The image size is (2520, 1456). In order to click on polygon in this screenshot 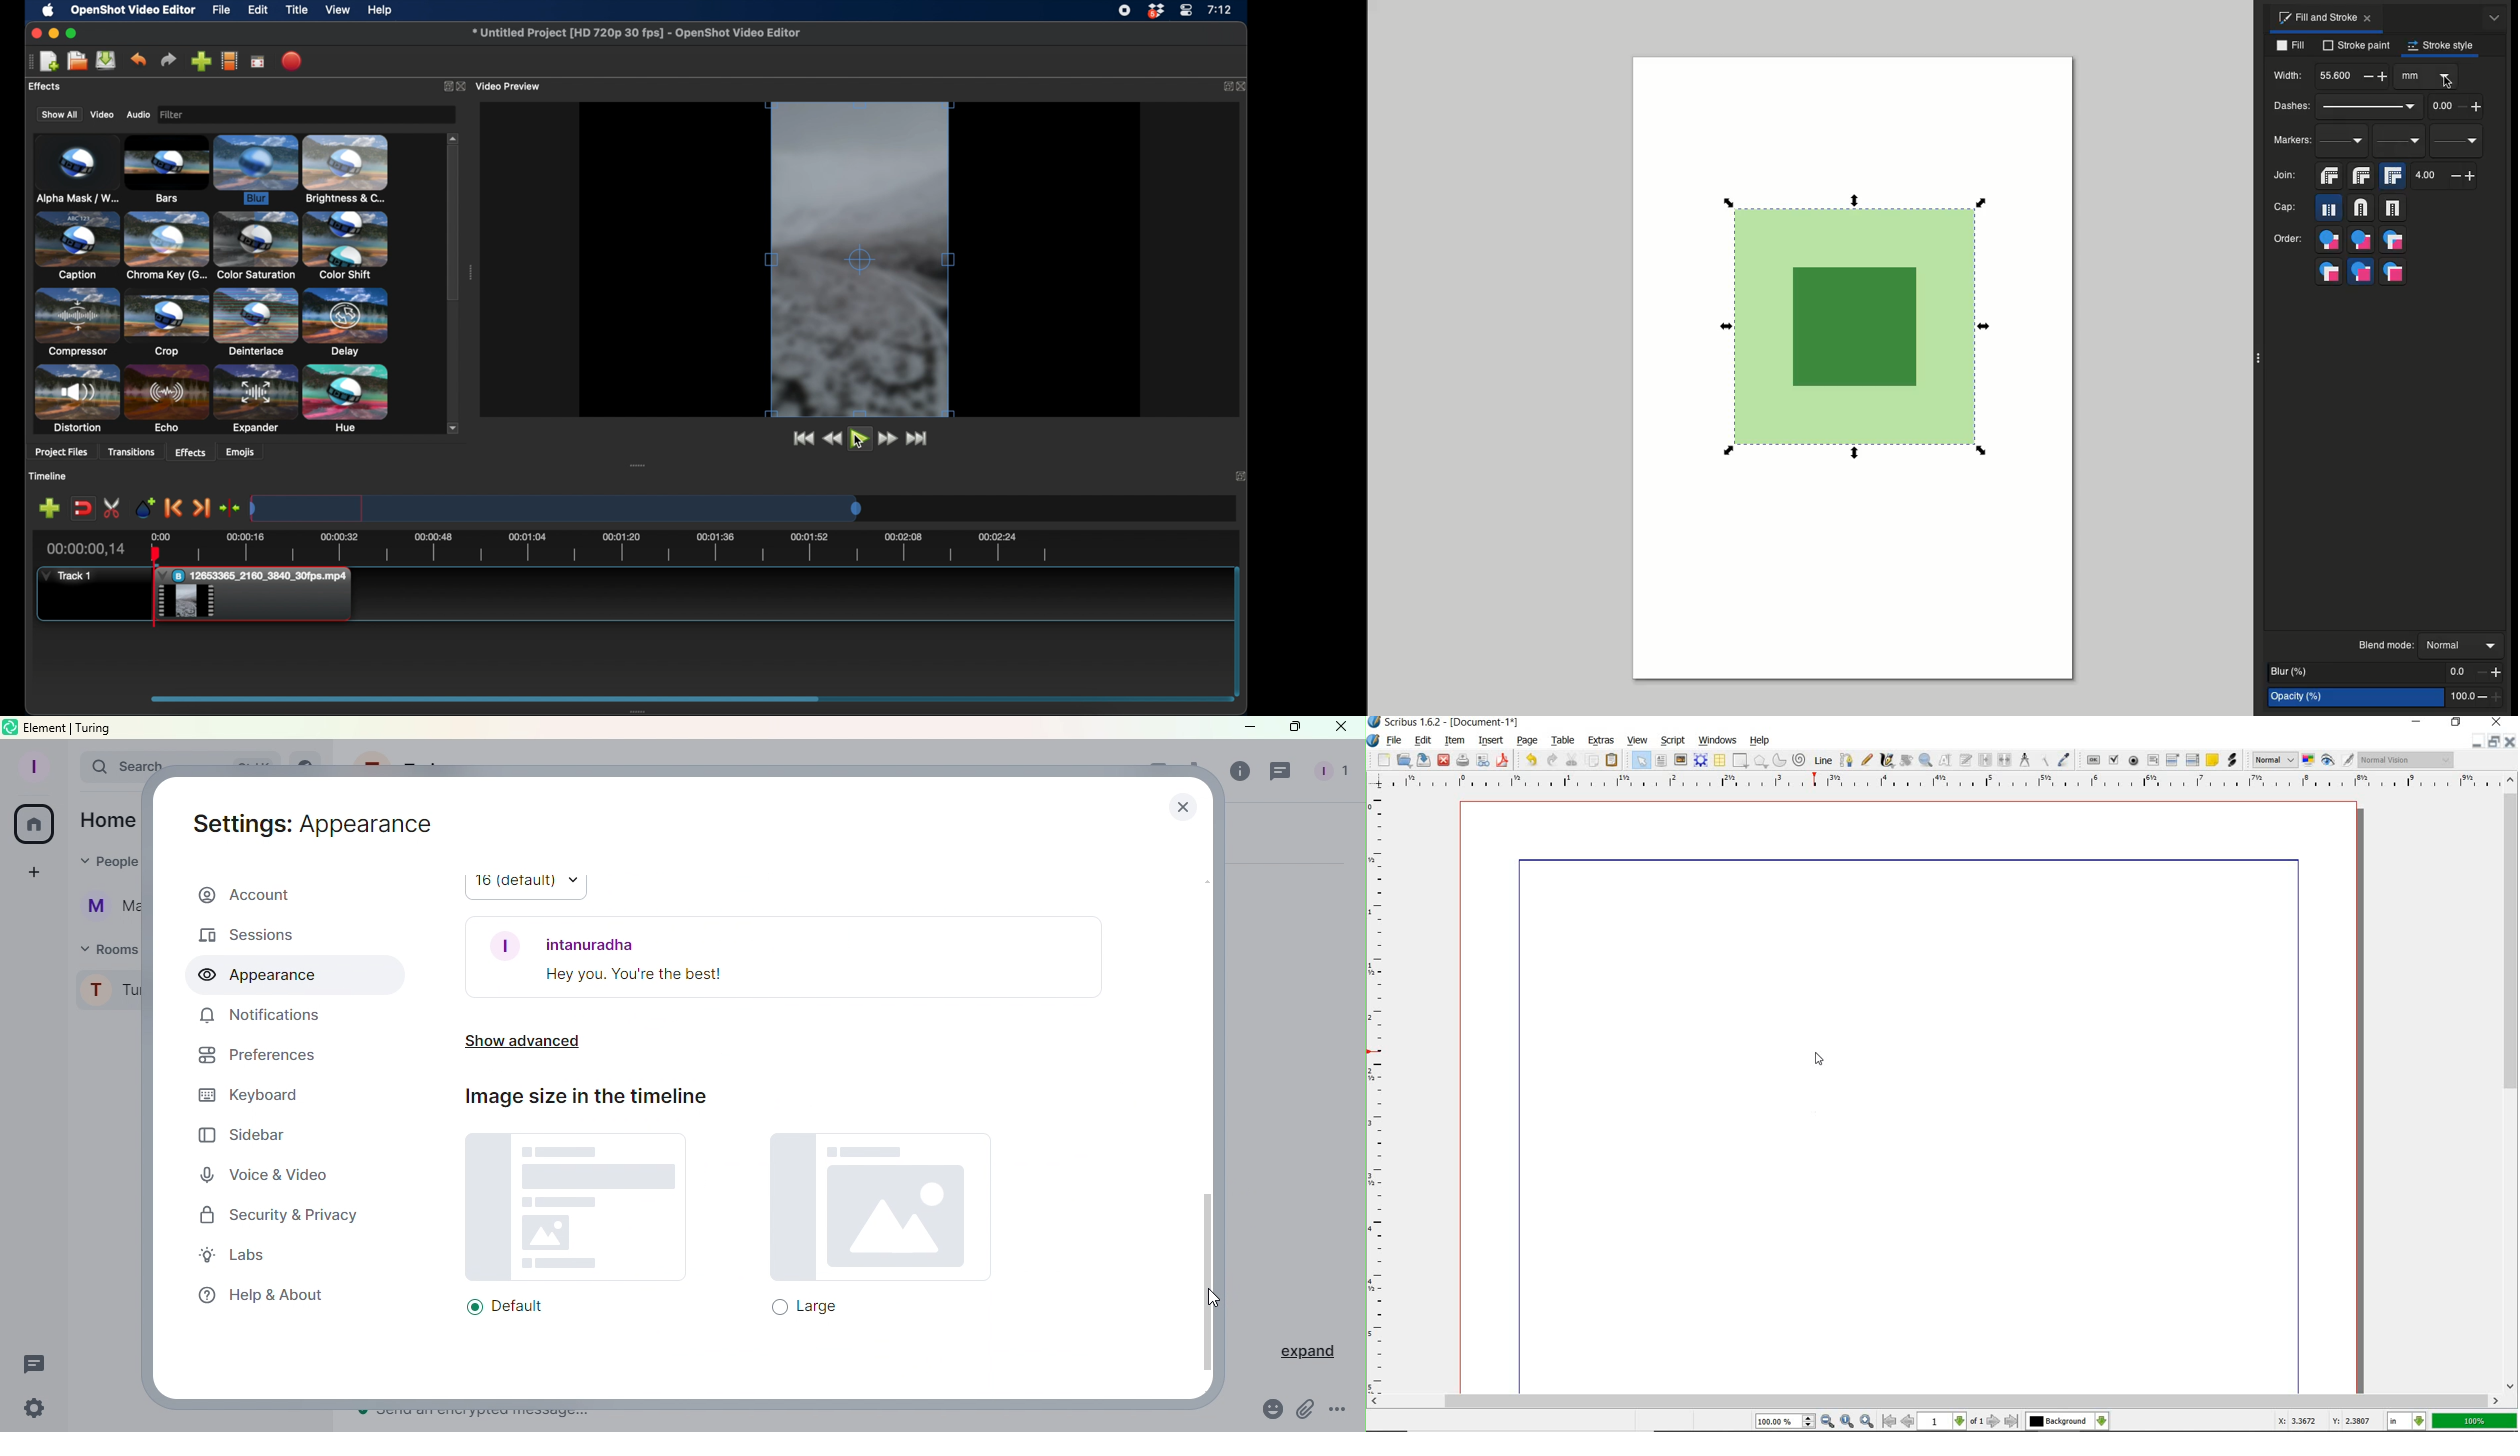, I will do `click(1761, 761)`.